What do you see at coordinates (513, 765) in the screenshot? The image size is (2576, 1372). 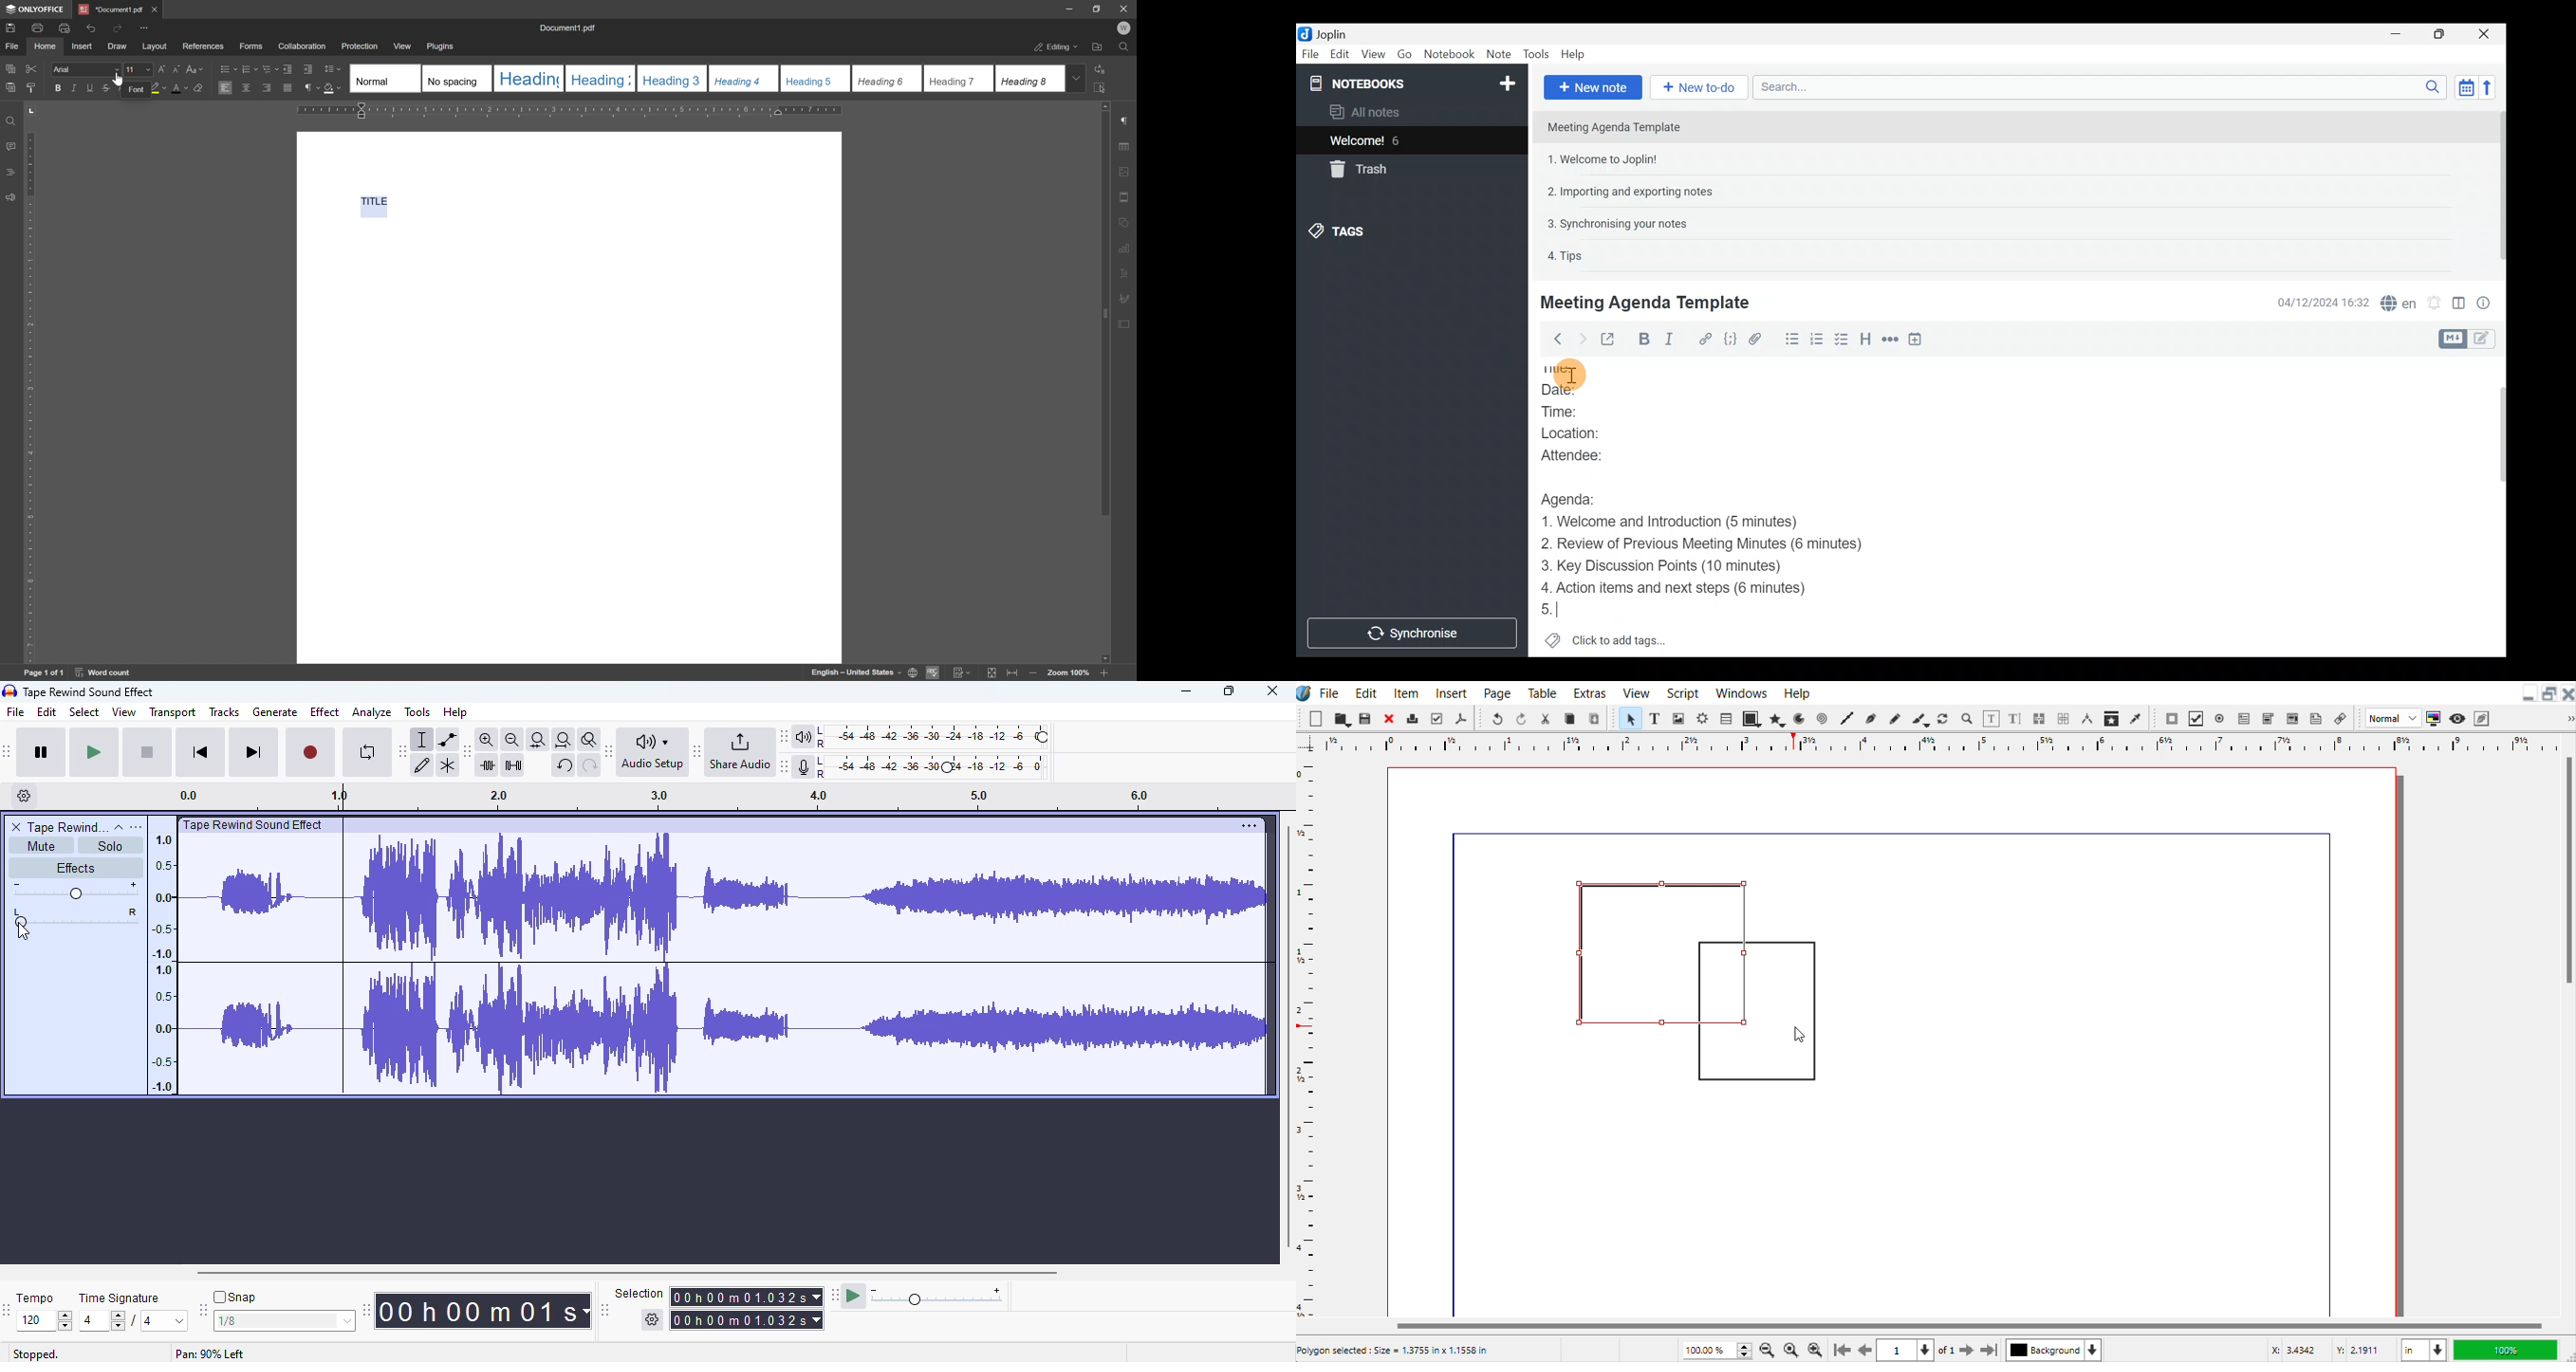 I see `silence audio selection` at bounding box center [513, 765].